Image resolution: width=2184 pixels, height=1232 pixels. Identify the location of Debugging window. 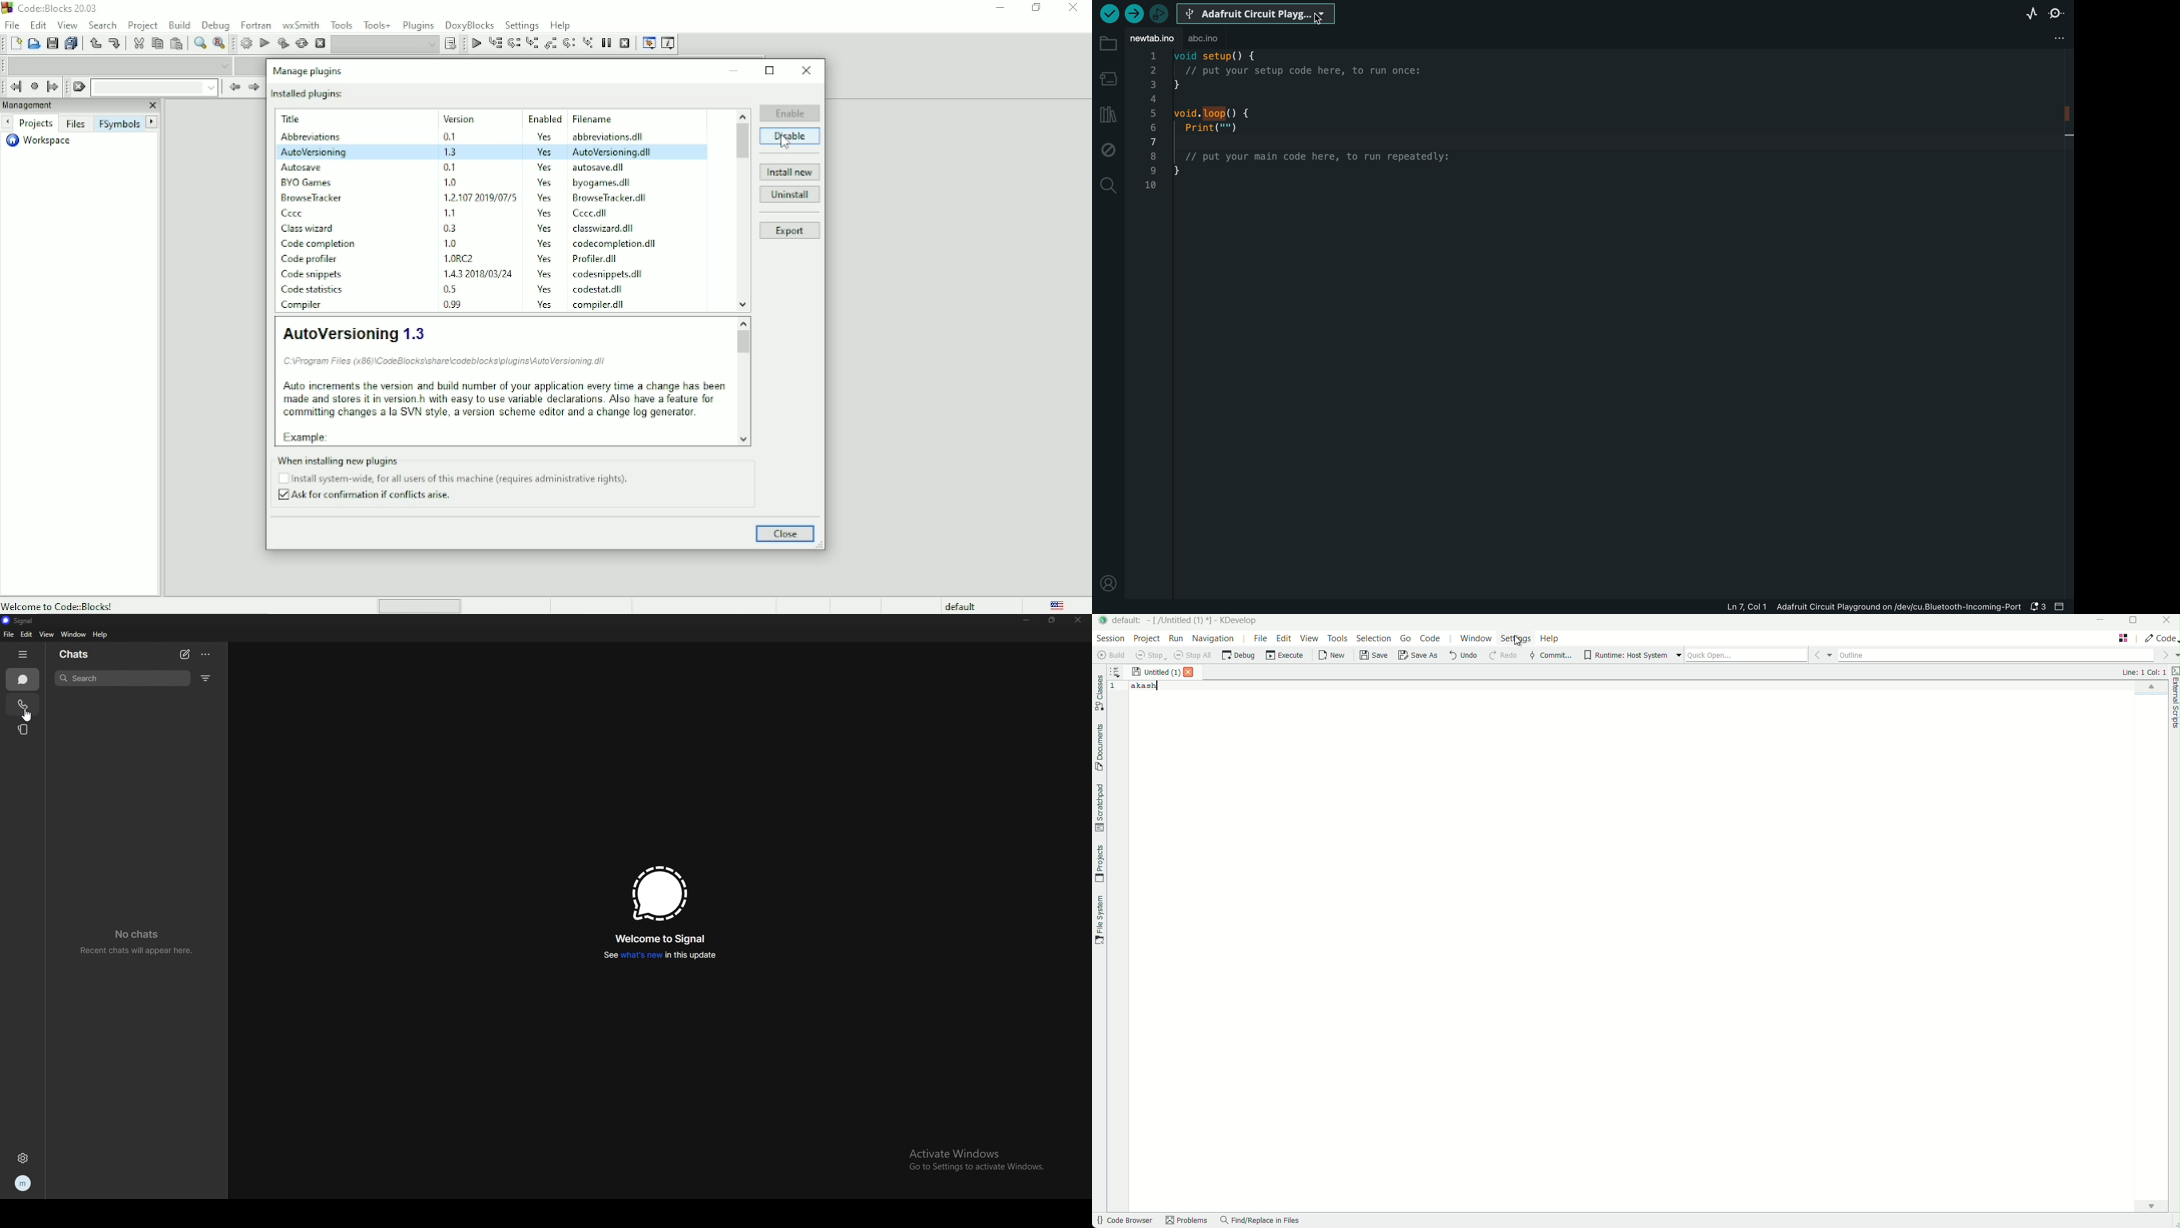
(648, 43).